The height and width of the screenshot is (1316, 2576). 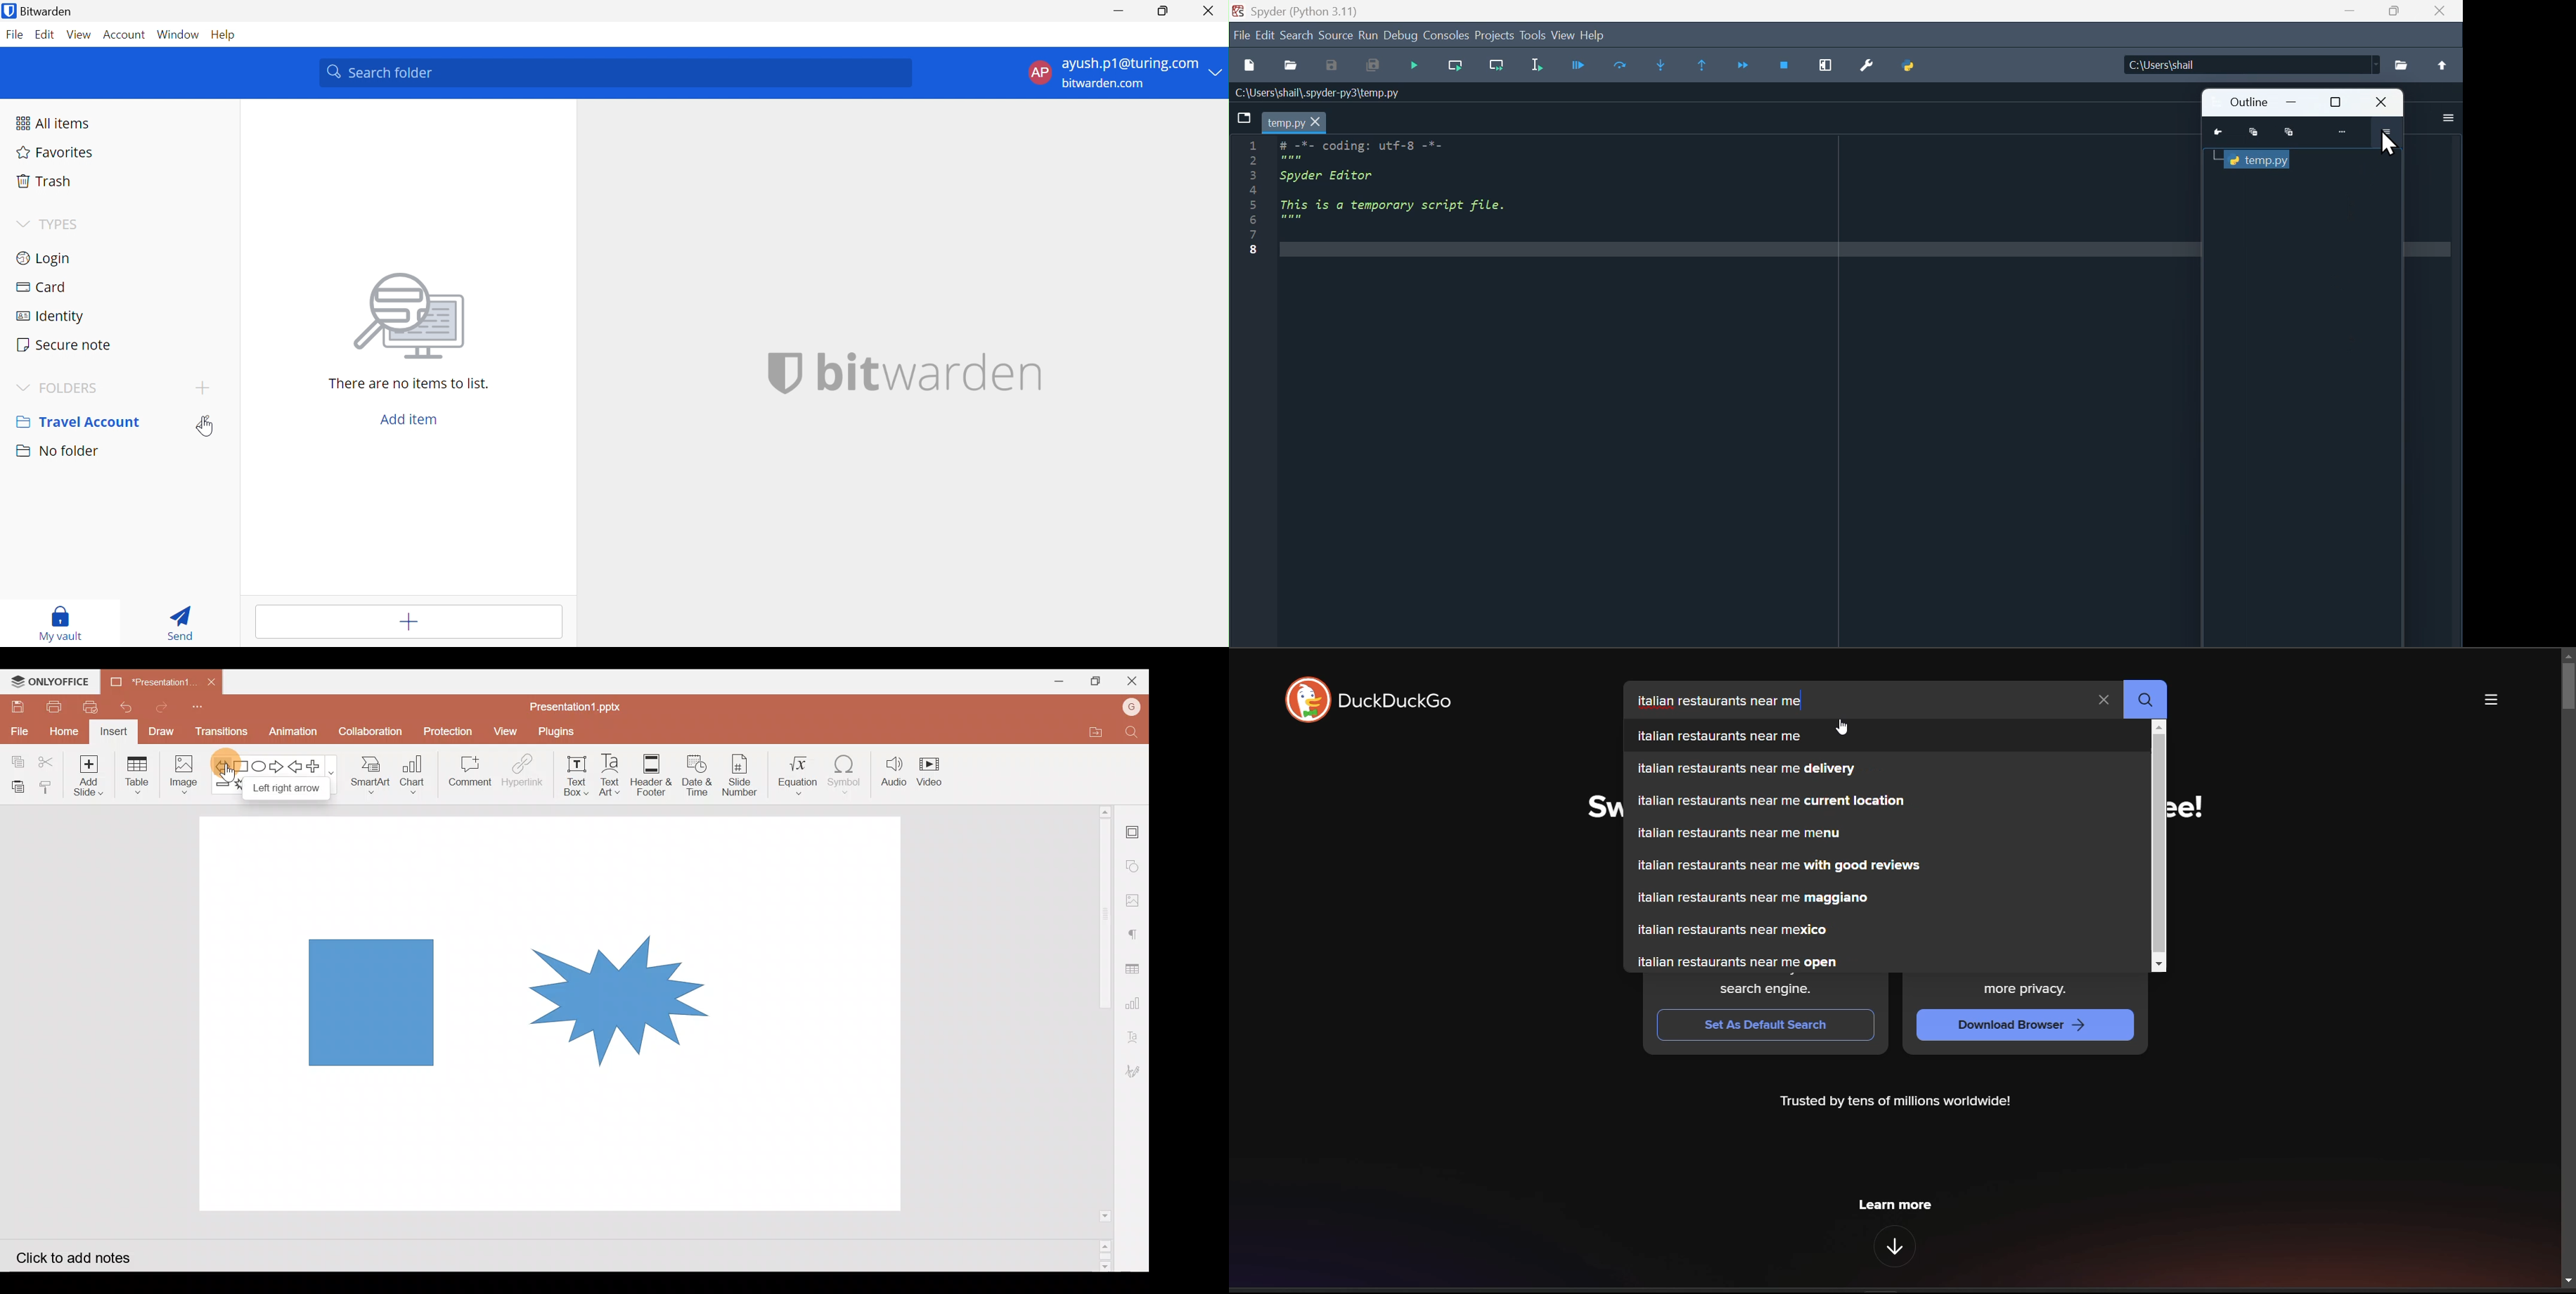 I want to click on Bitwarden, so click(x=41, y=12).